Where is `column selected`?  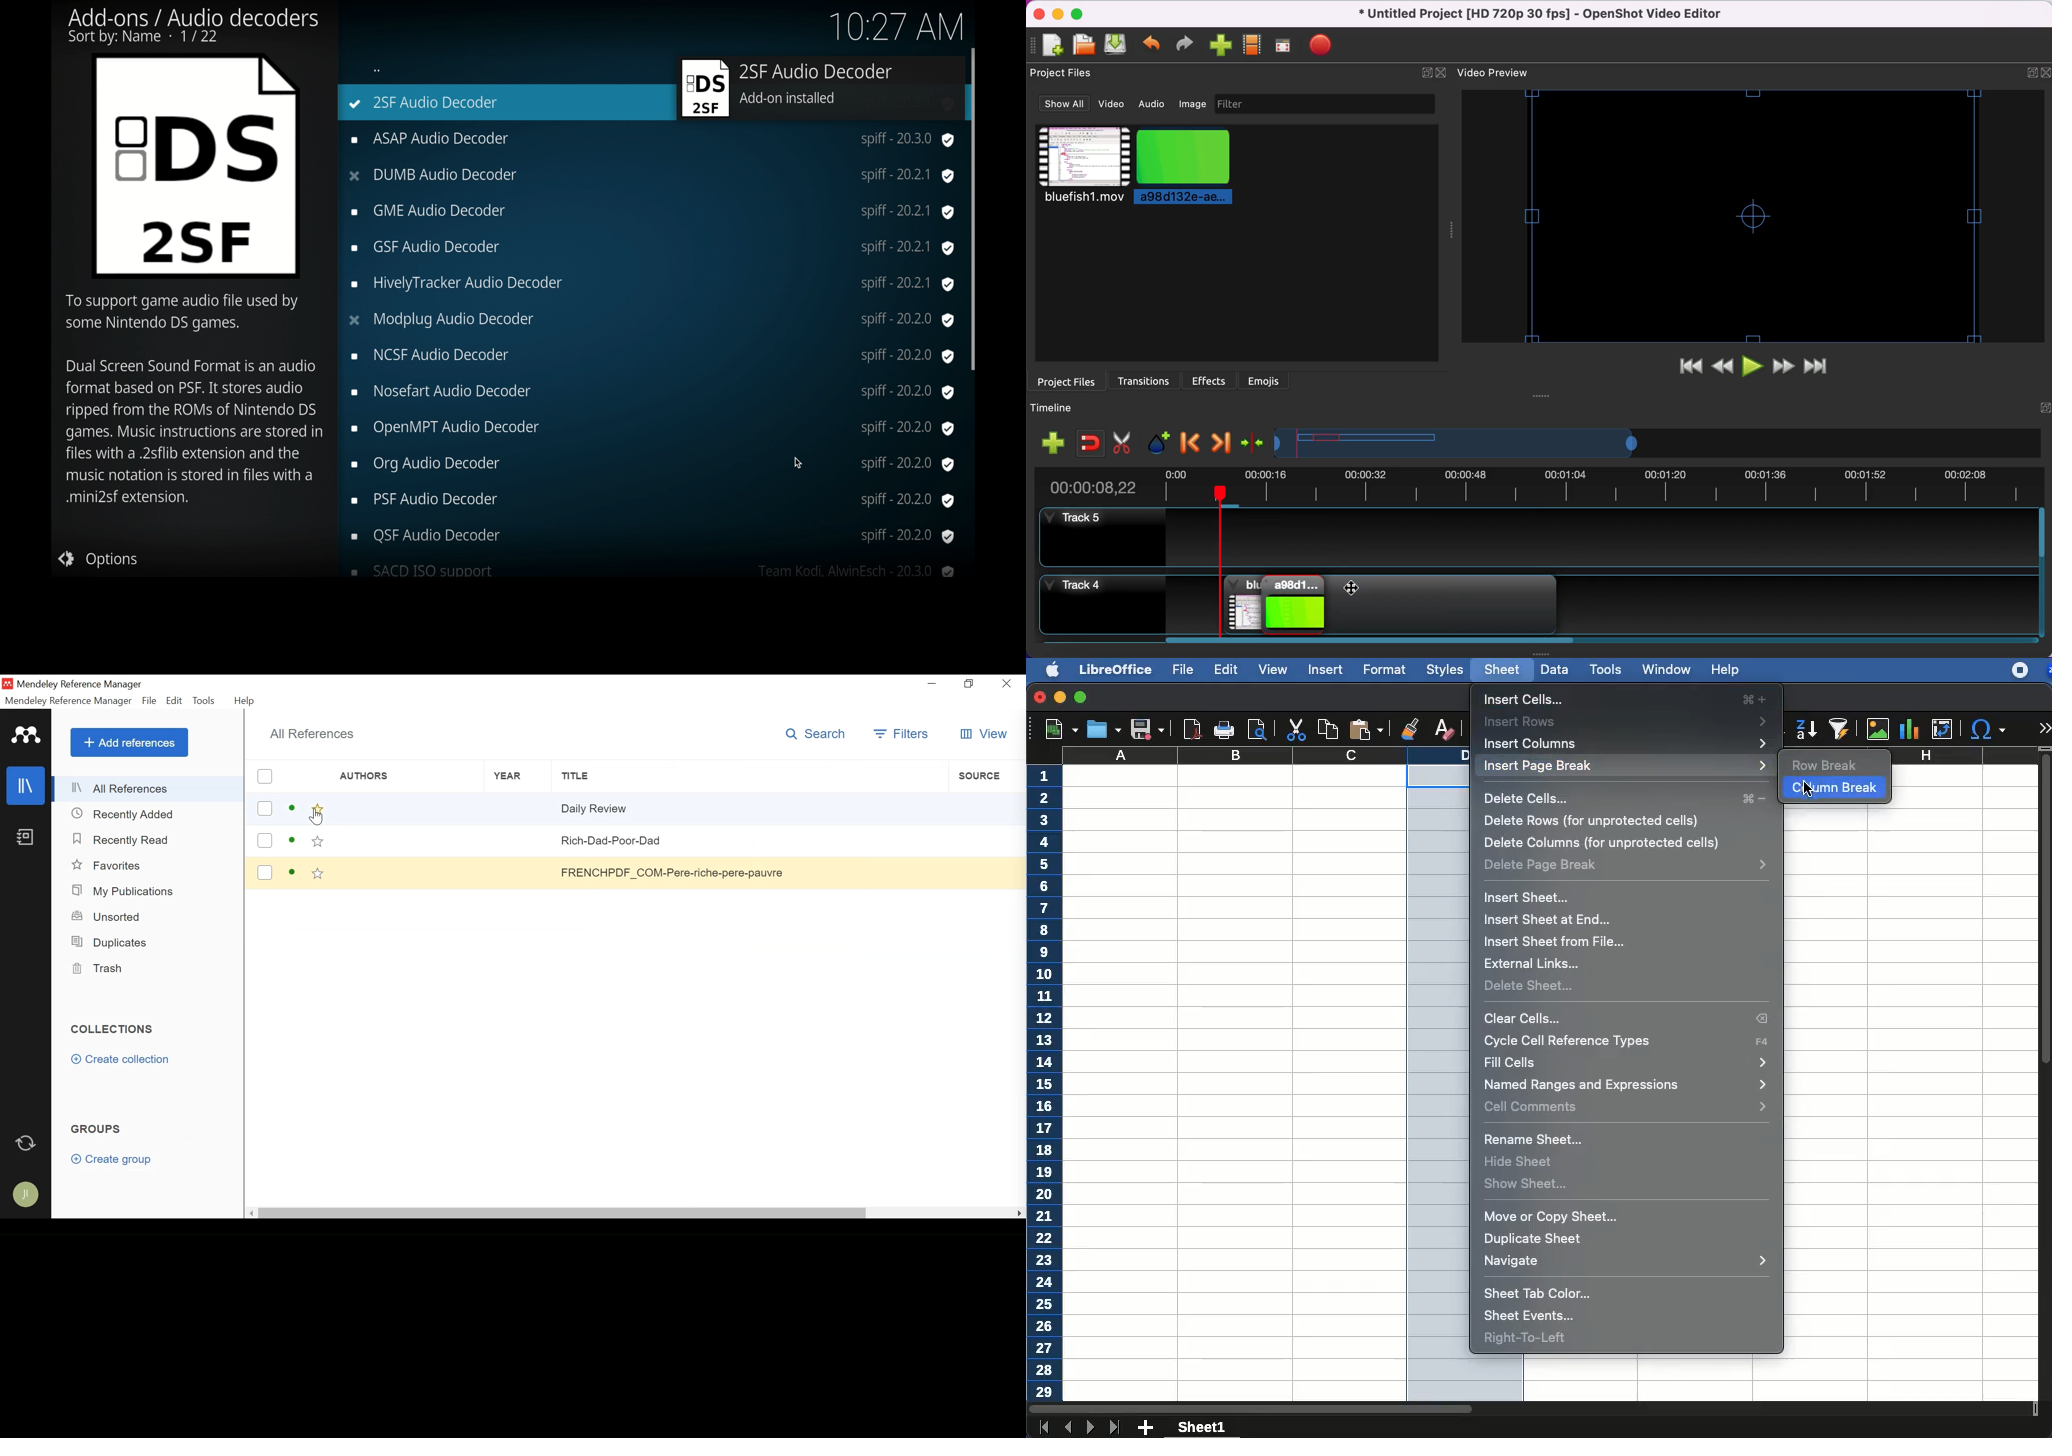 column selected is located at coordinates (1439, 1084).